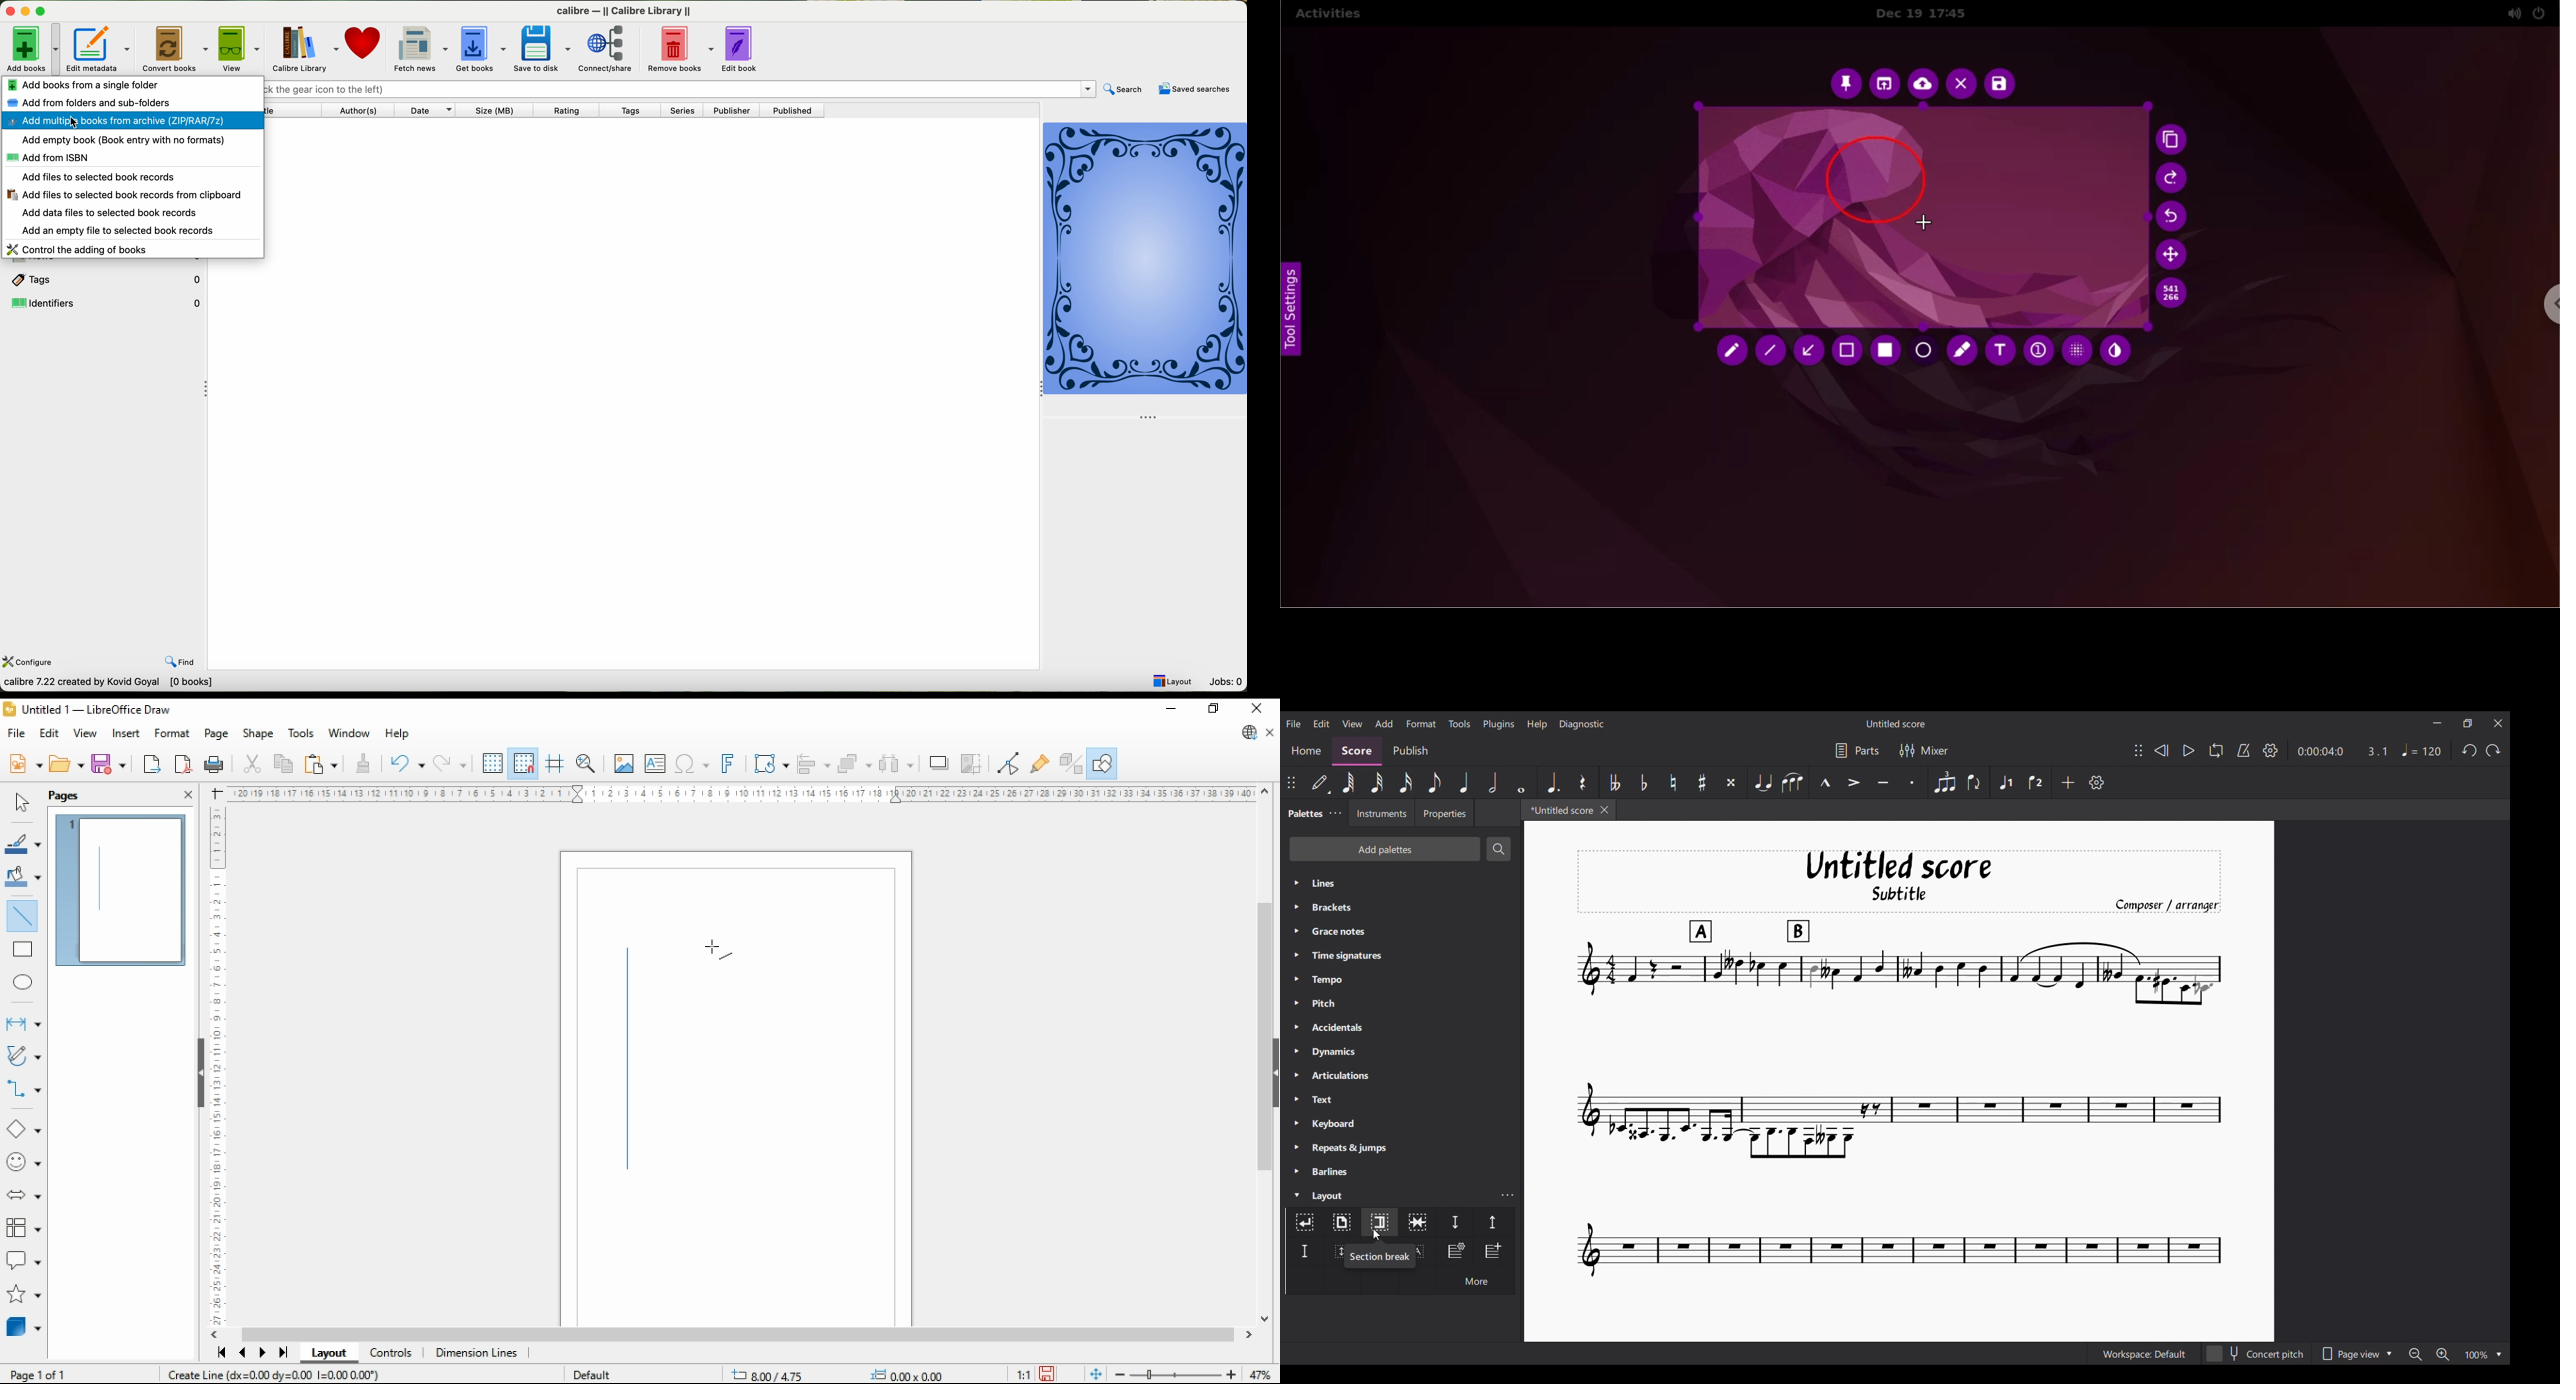 The image size is (2576, 1400). Describe the element at coordinates (1644, 782) in the screenshot. I see `Toggle flat` at that location.